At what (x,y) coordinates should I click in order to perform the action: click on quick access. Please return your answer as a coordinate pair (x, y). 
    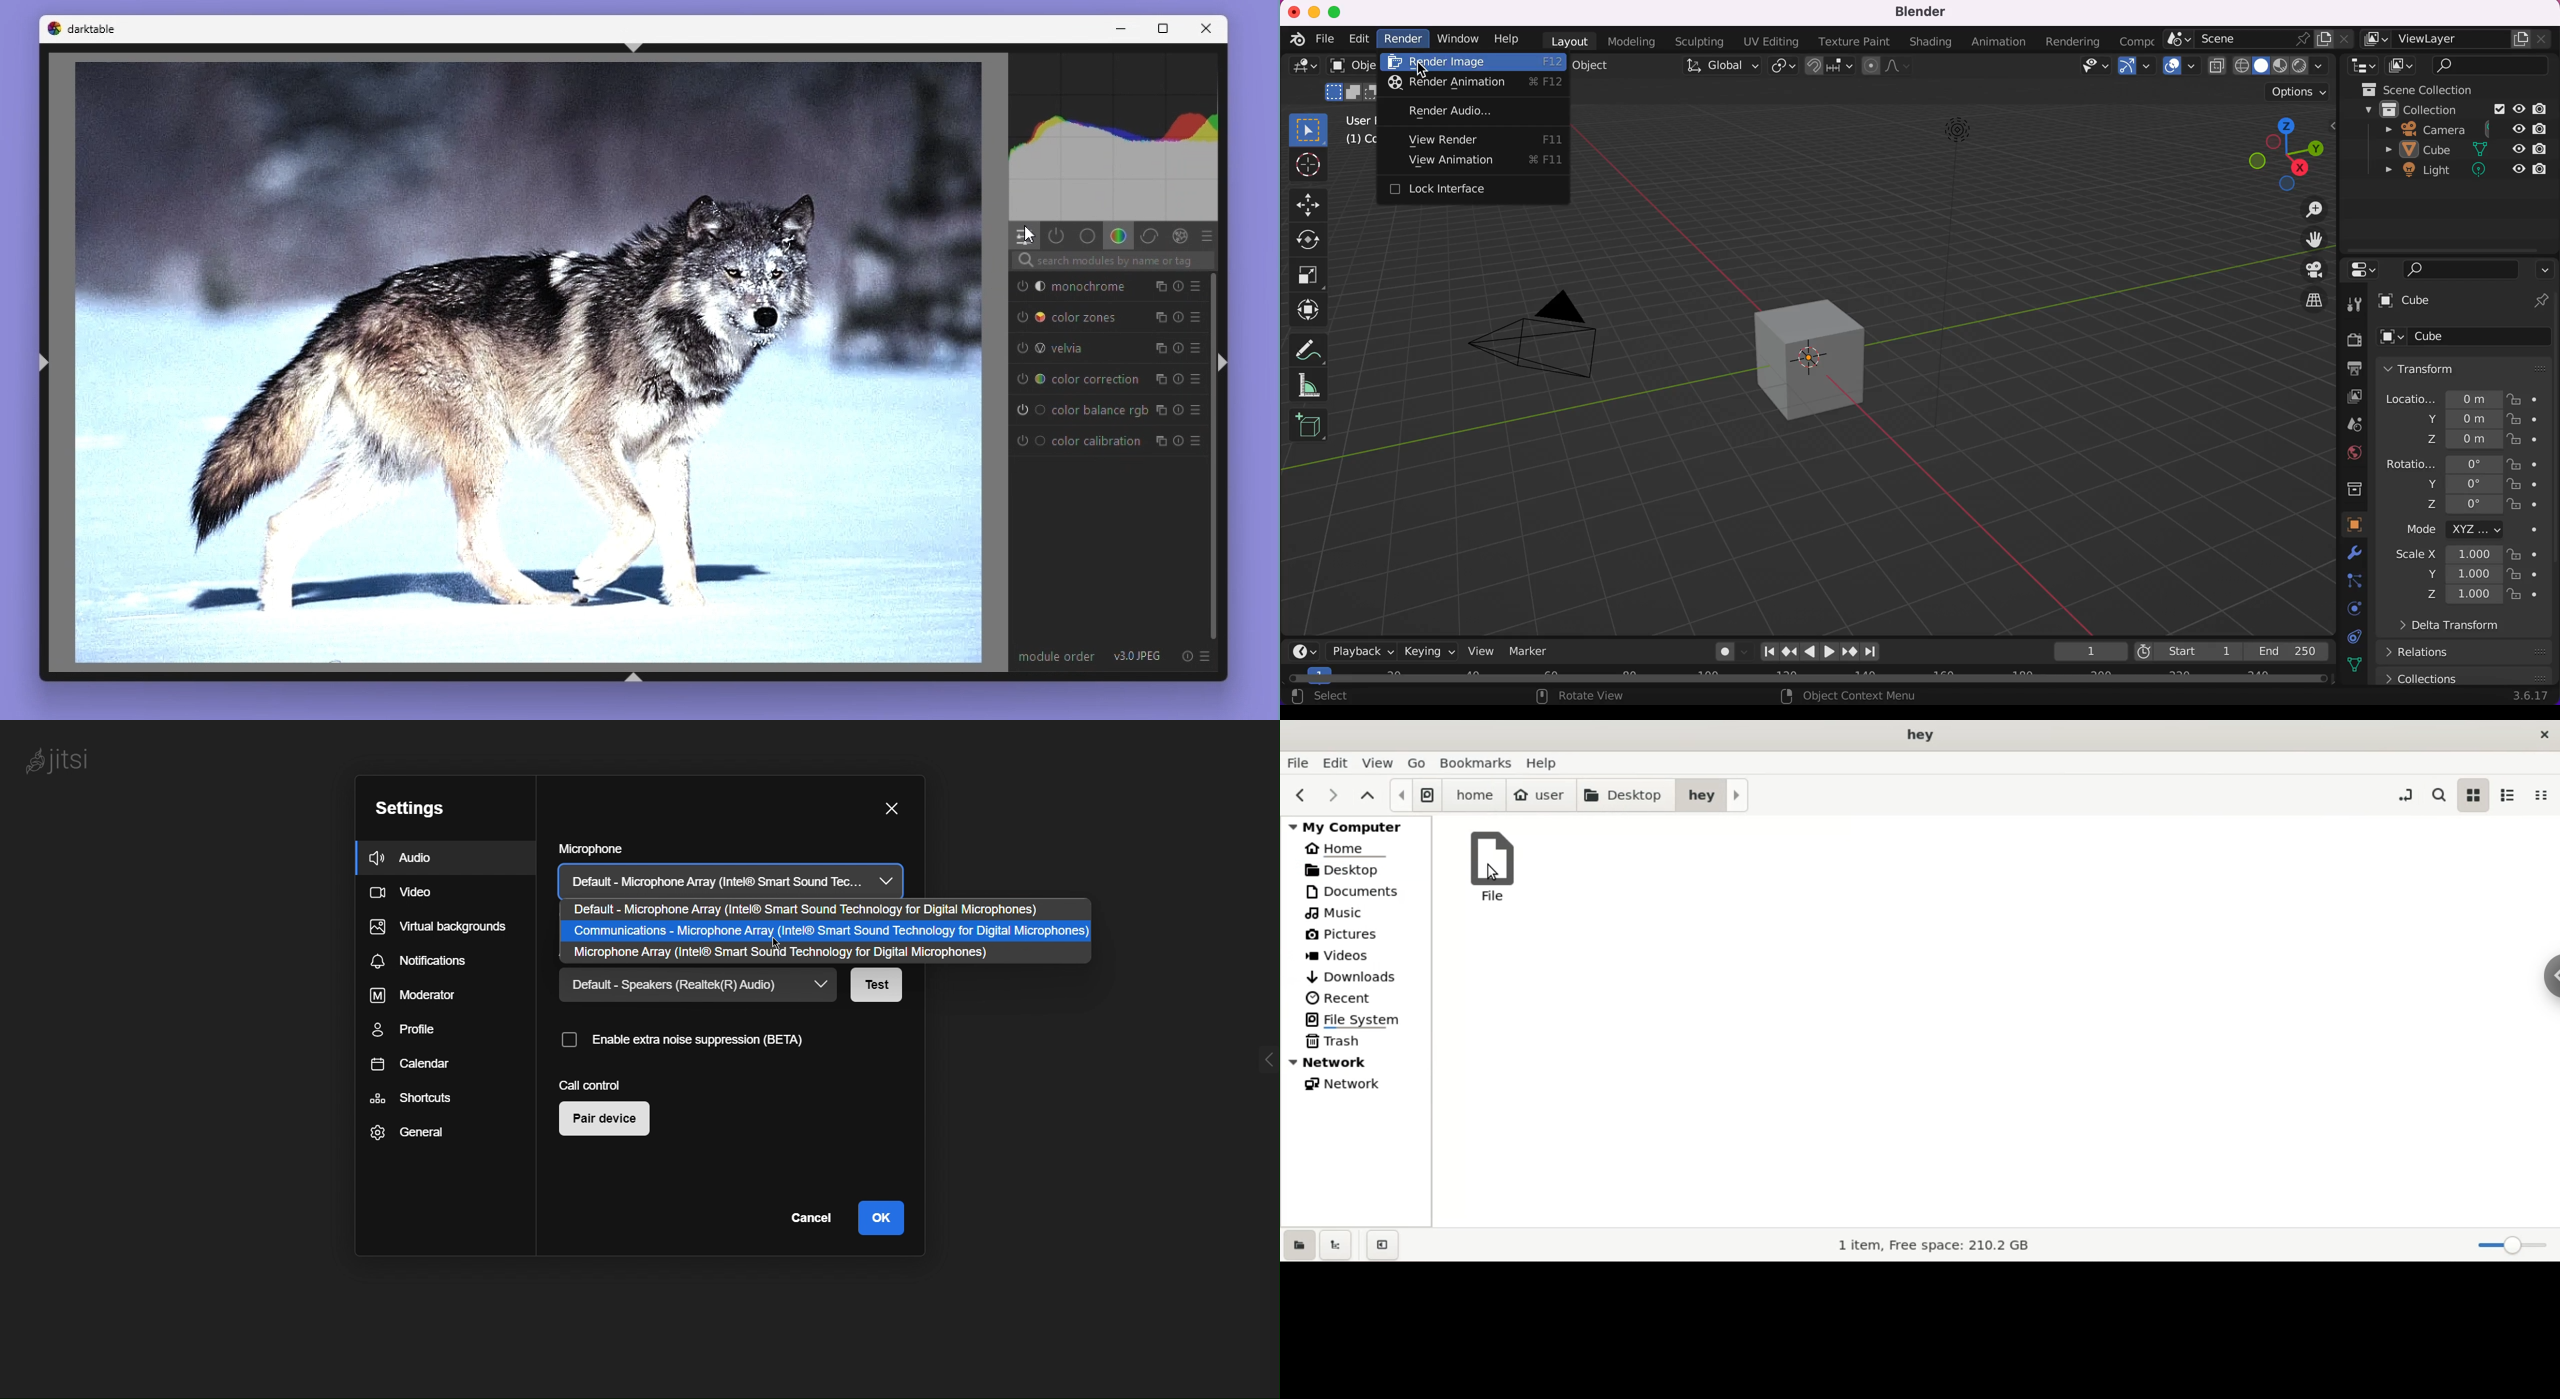
    Looking at the image, I should click on (1024, 237).